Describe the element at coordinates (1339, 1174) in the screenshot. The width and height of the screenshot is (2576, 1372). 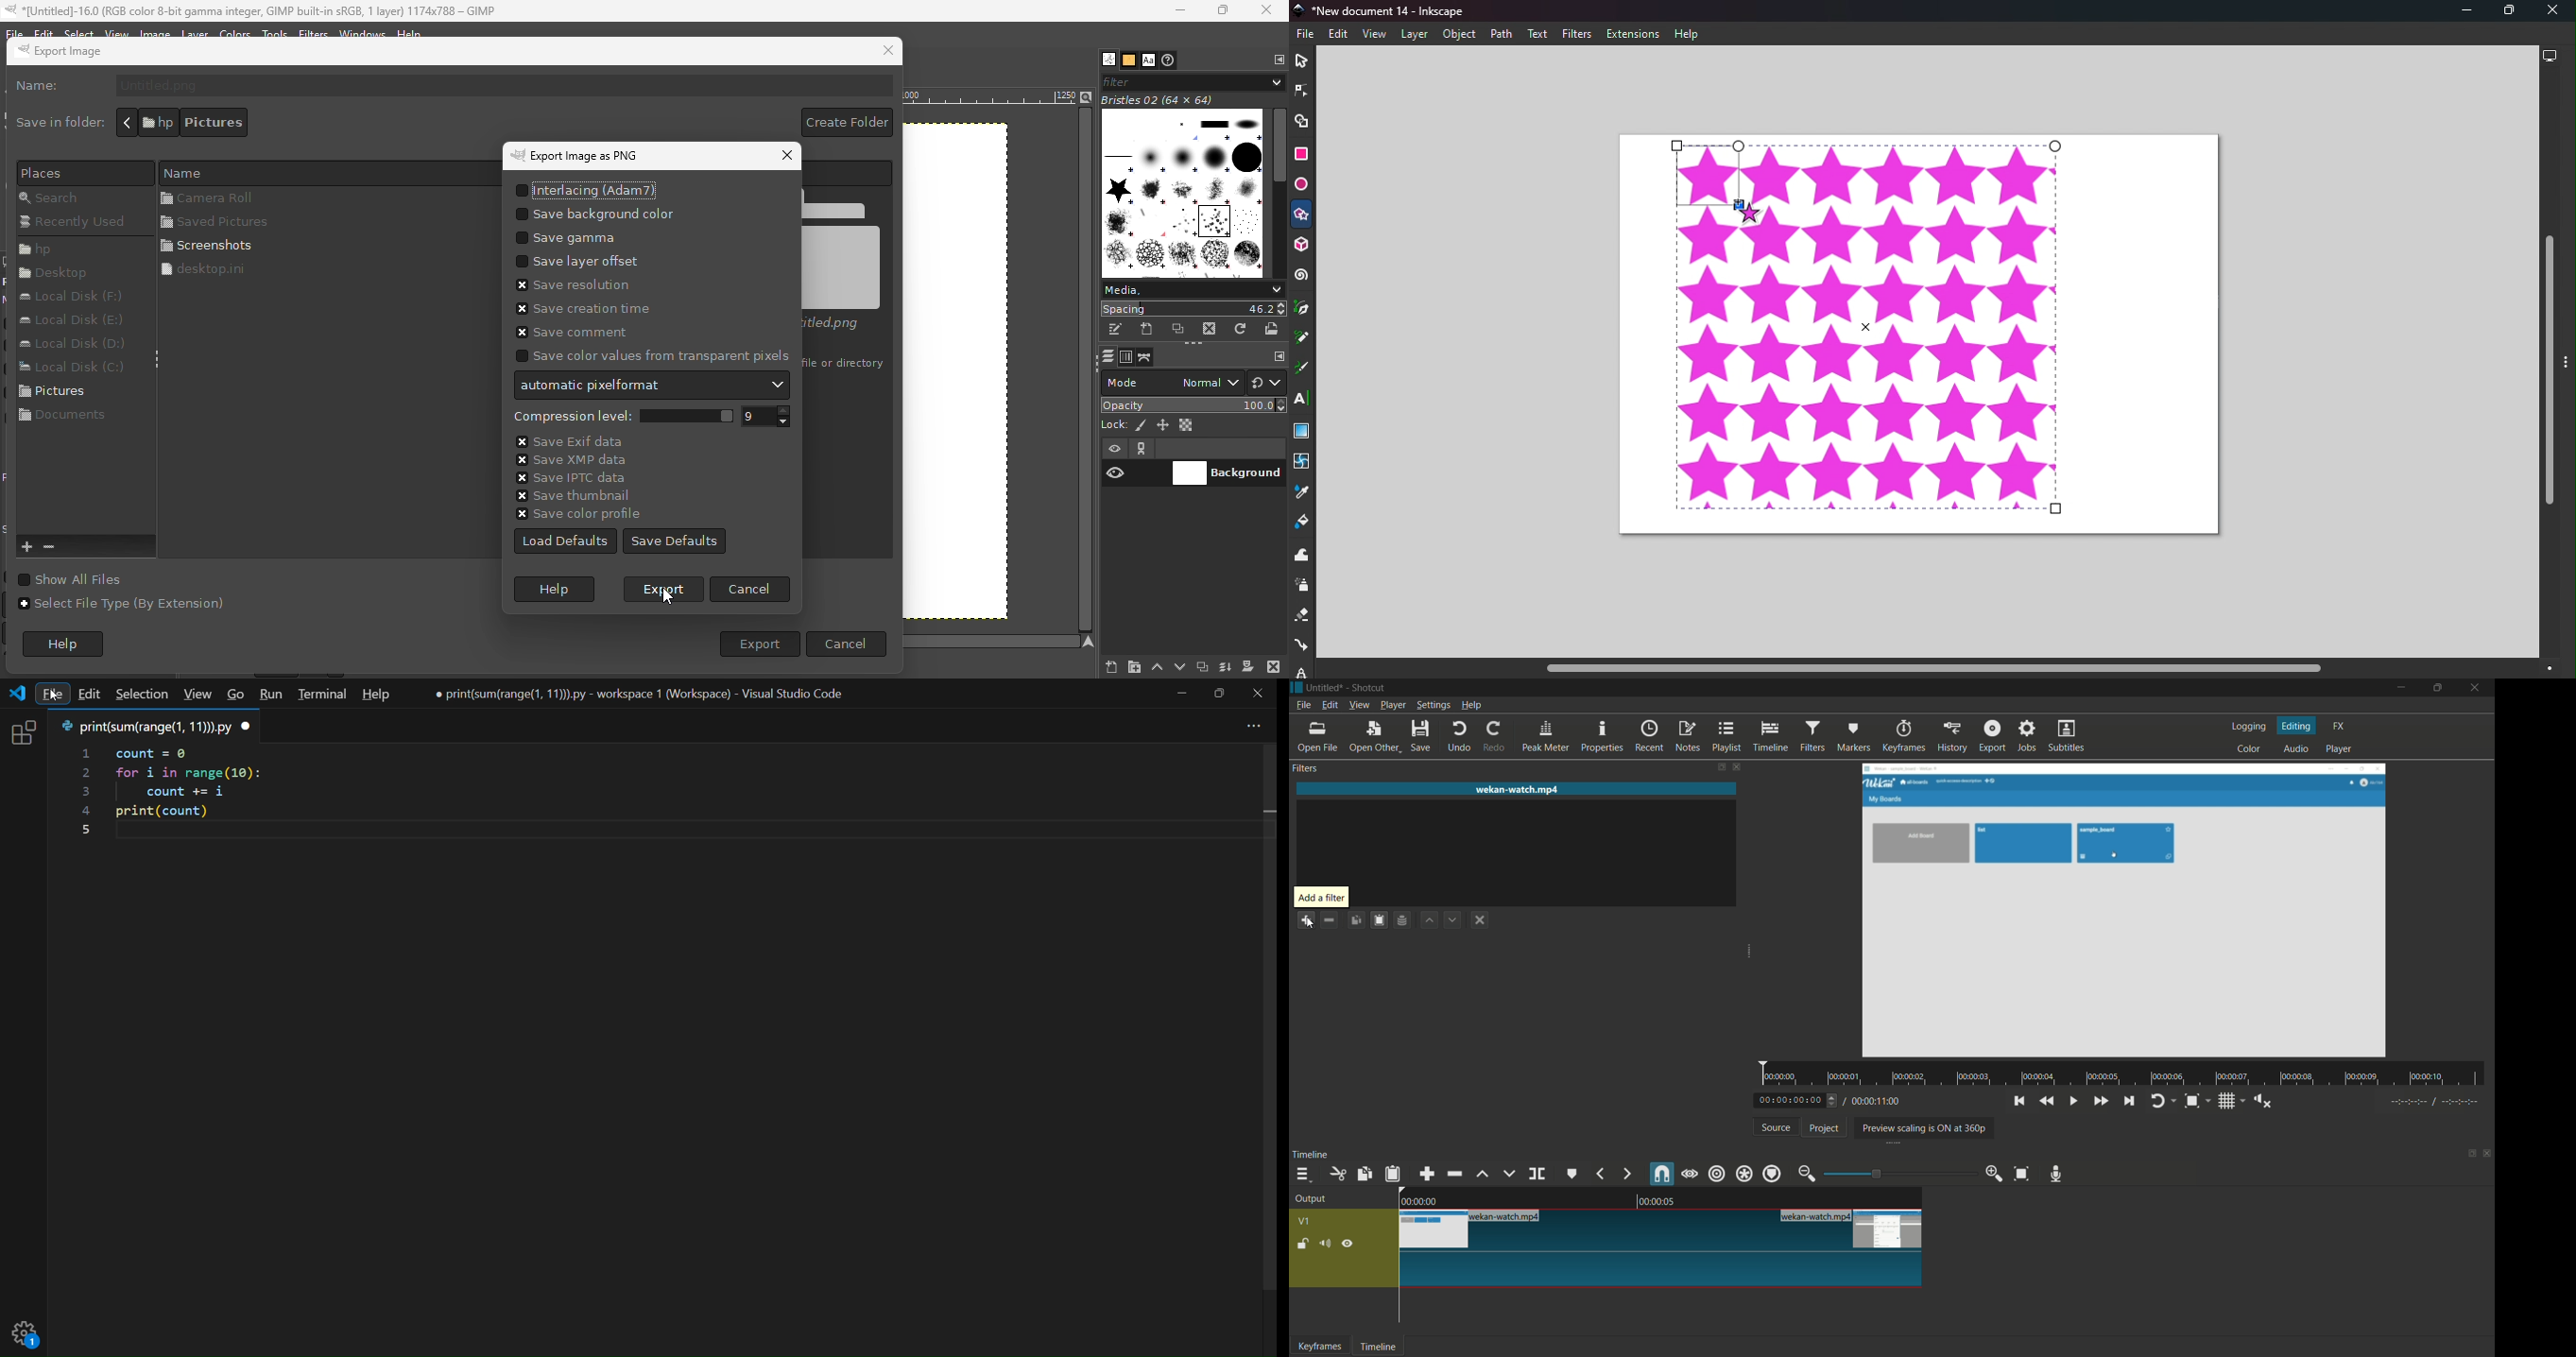
I see `cut` at that location.